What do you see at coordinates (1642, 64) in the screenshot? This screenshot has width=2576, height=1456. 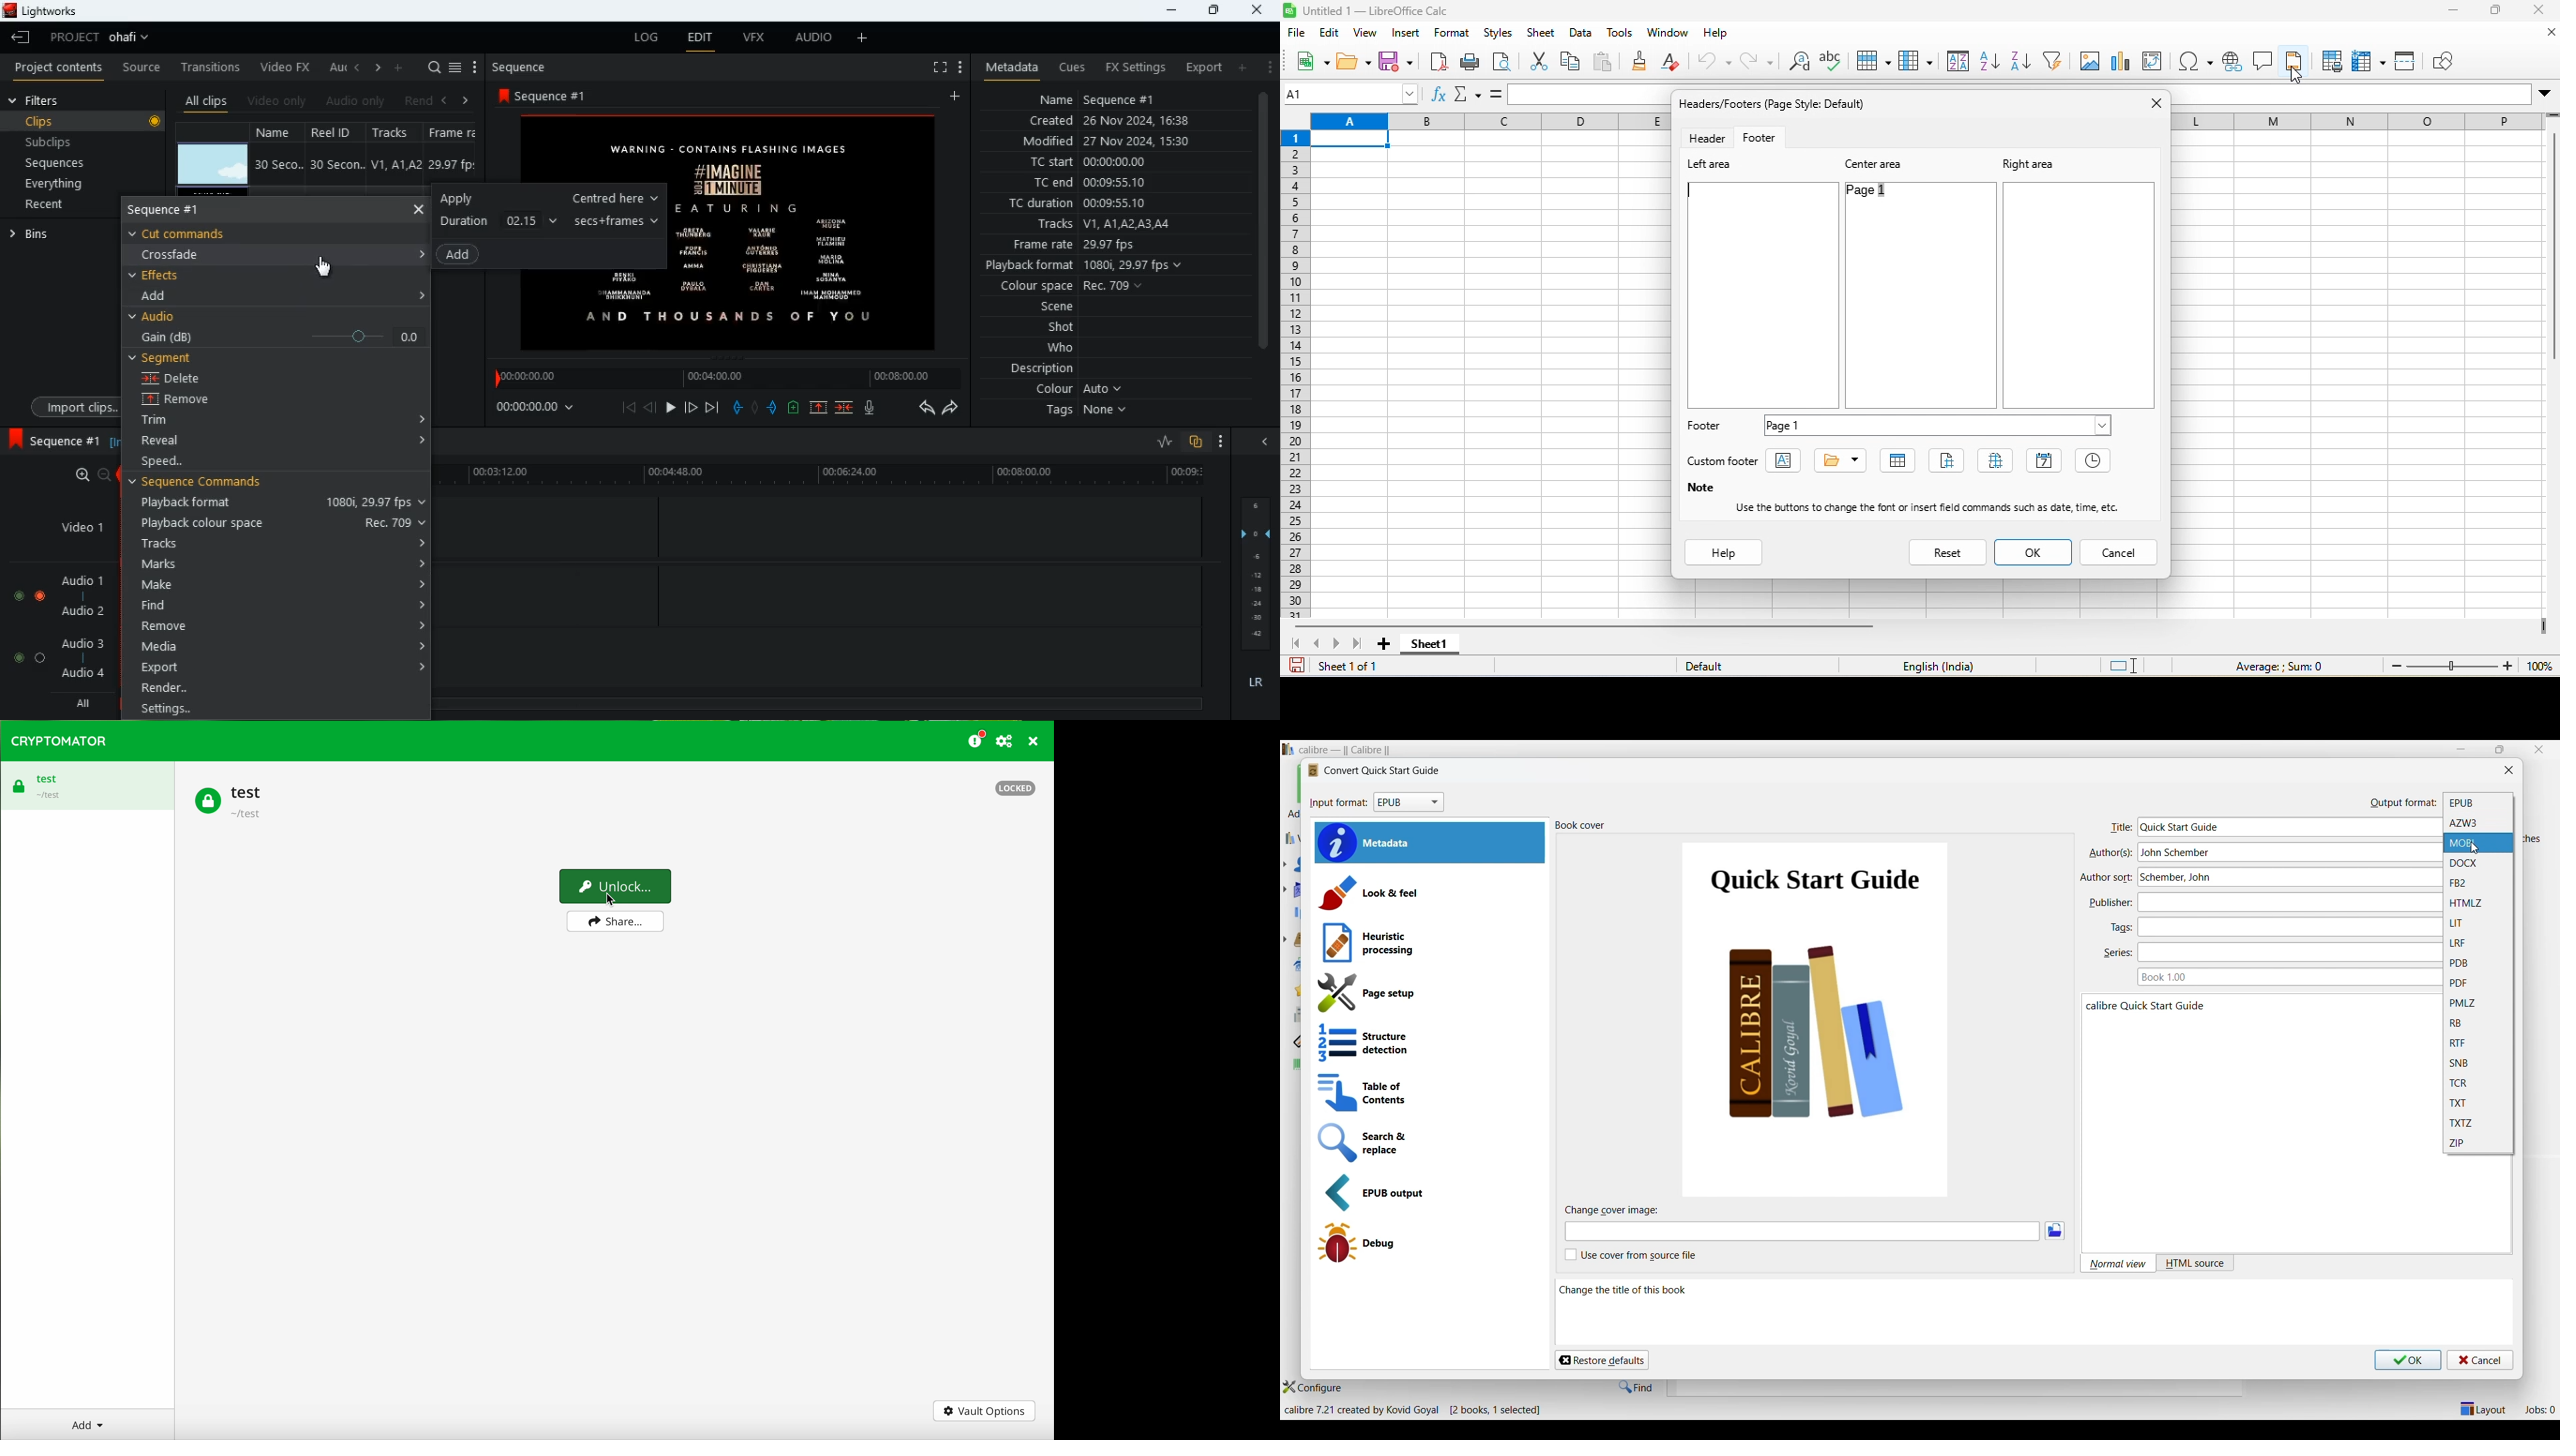 I see `clone formatting` at bounding box center [1642, 64].